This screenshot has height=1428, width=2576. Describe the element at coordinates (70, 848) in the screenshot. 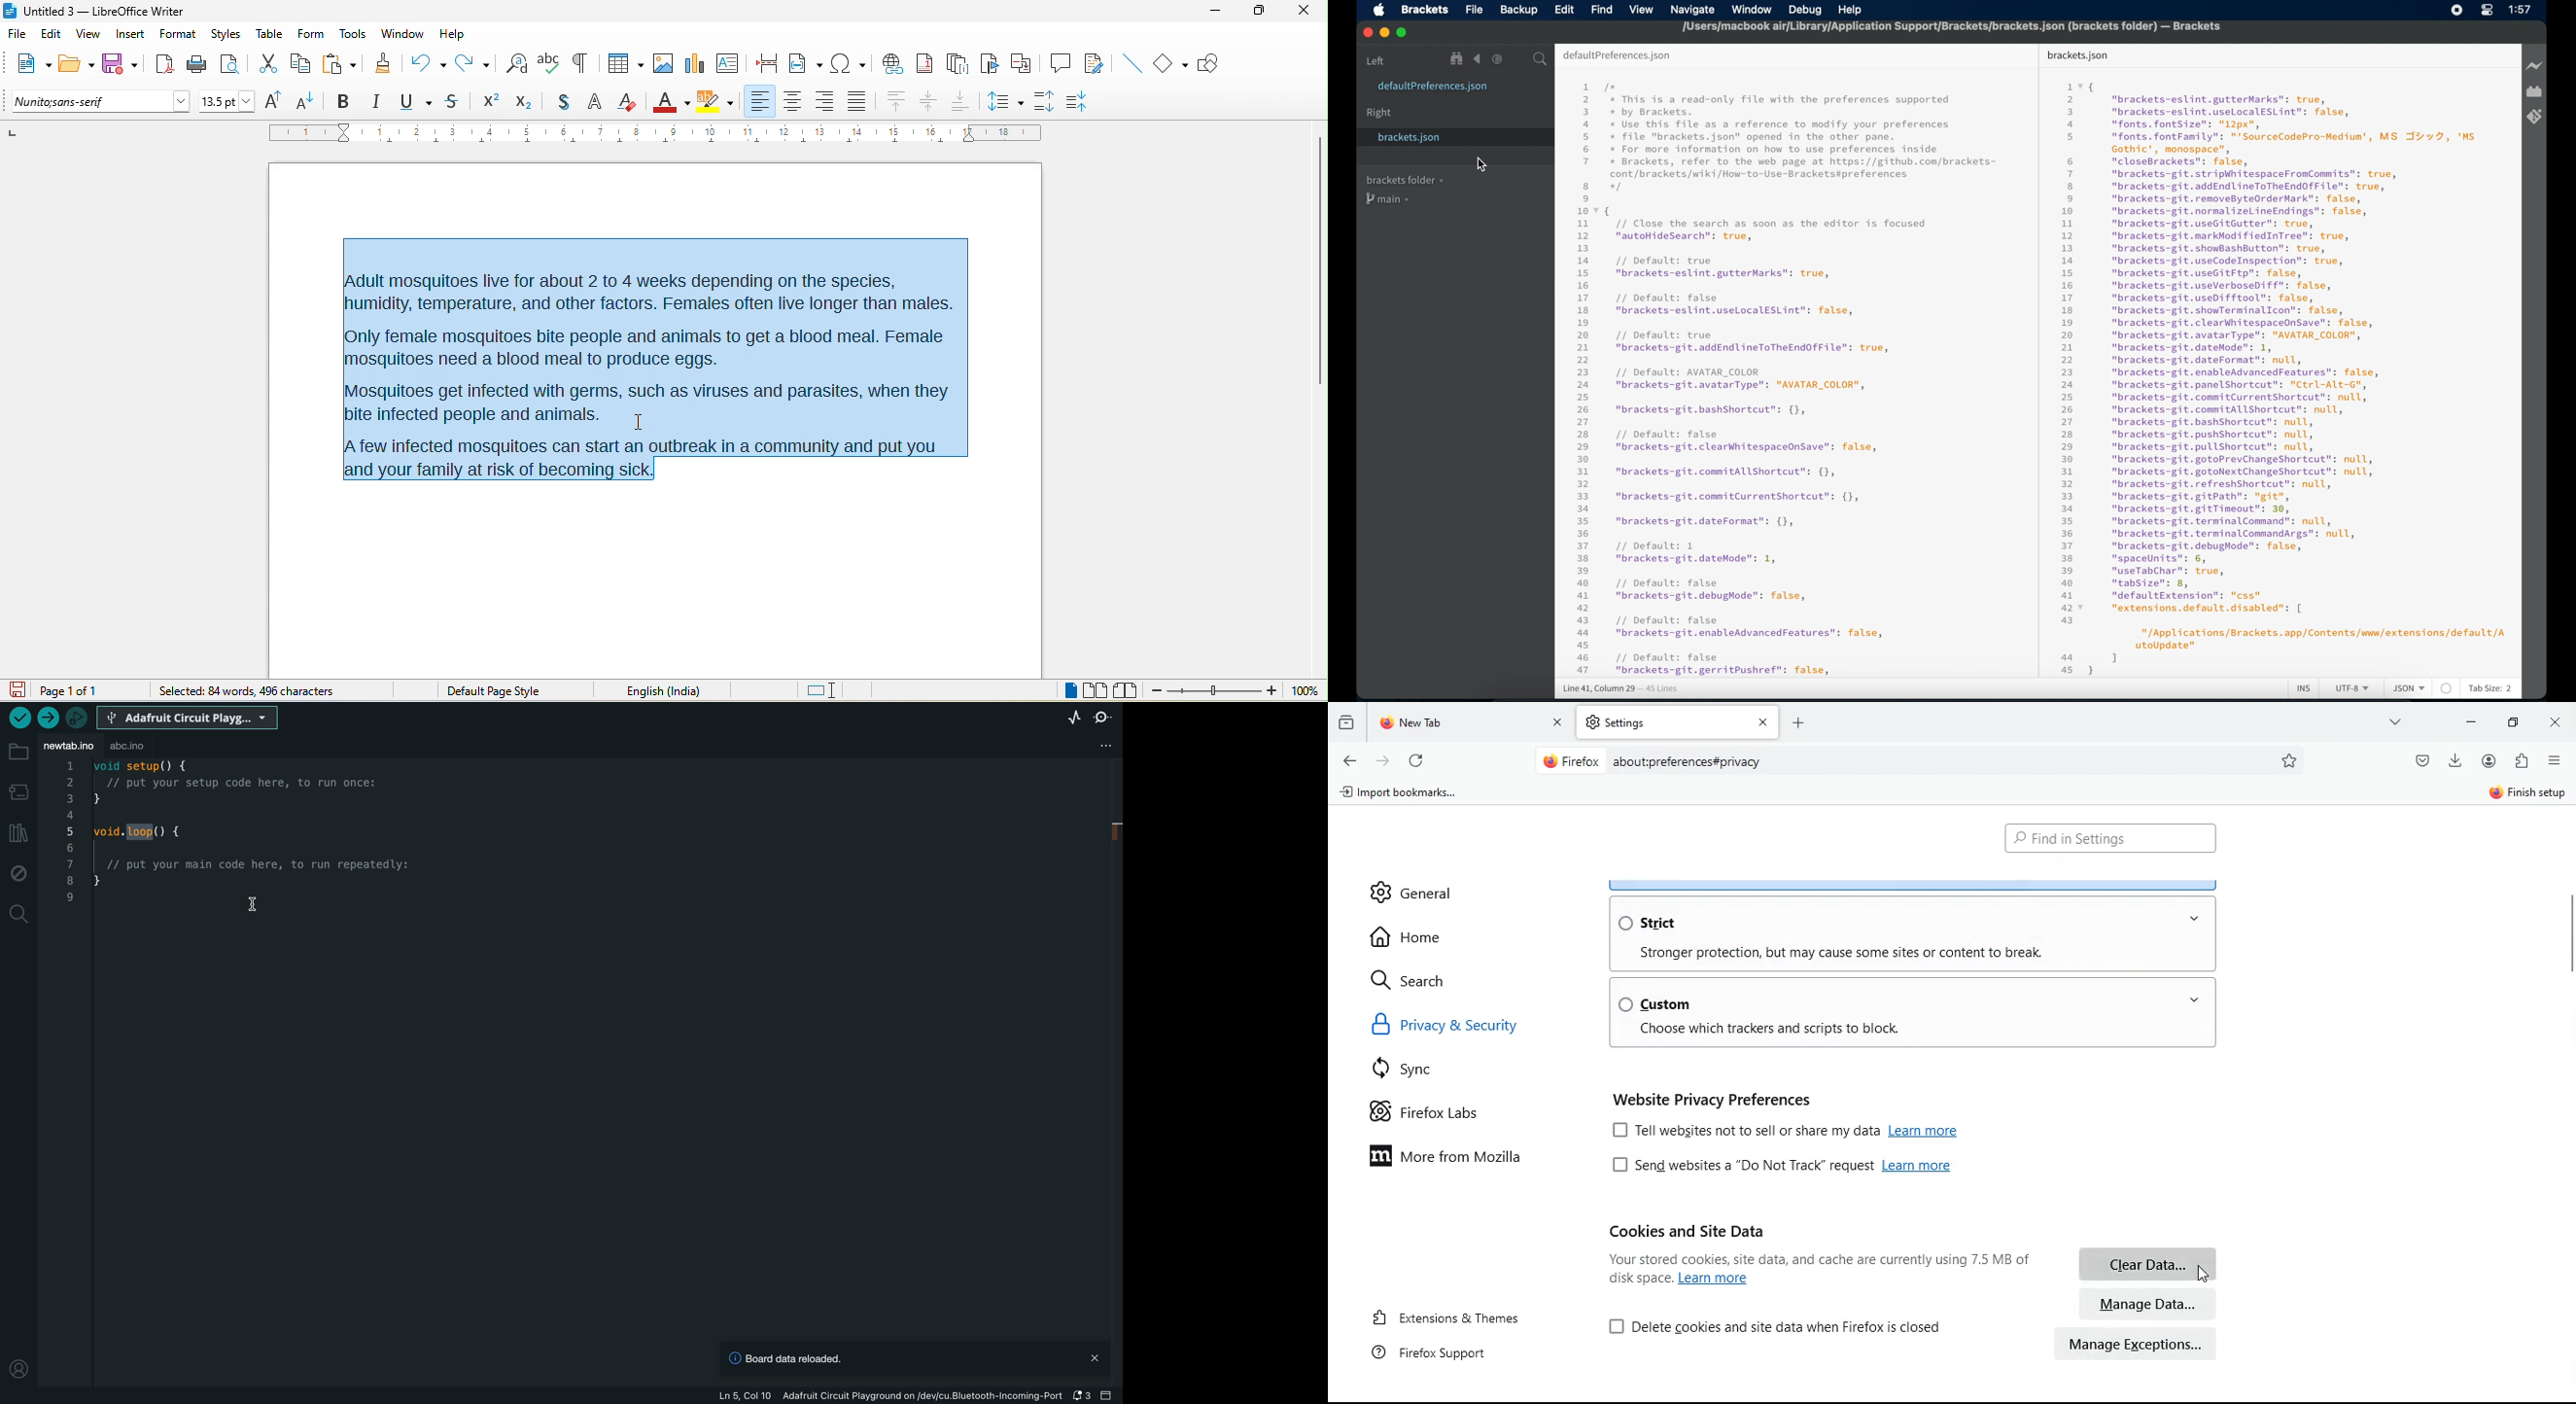

I see `6` at that location.